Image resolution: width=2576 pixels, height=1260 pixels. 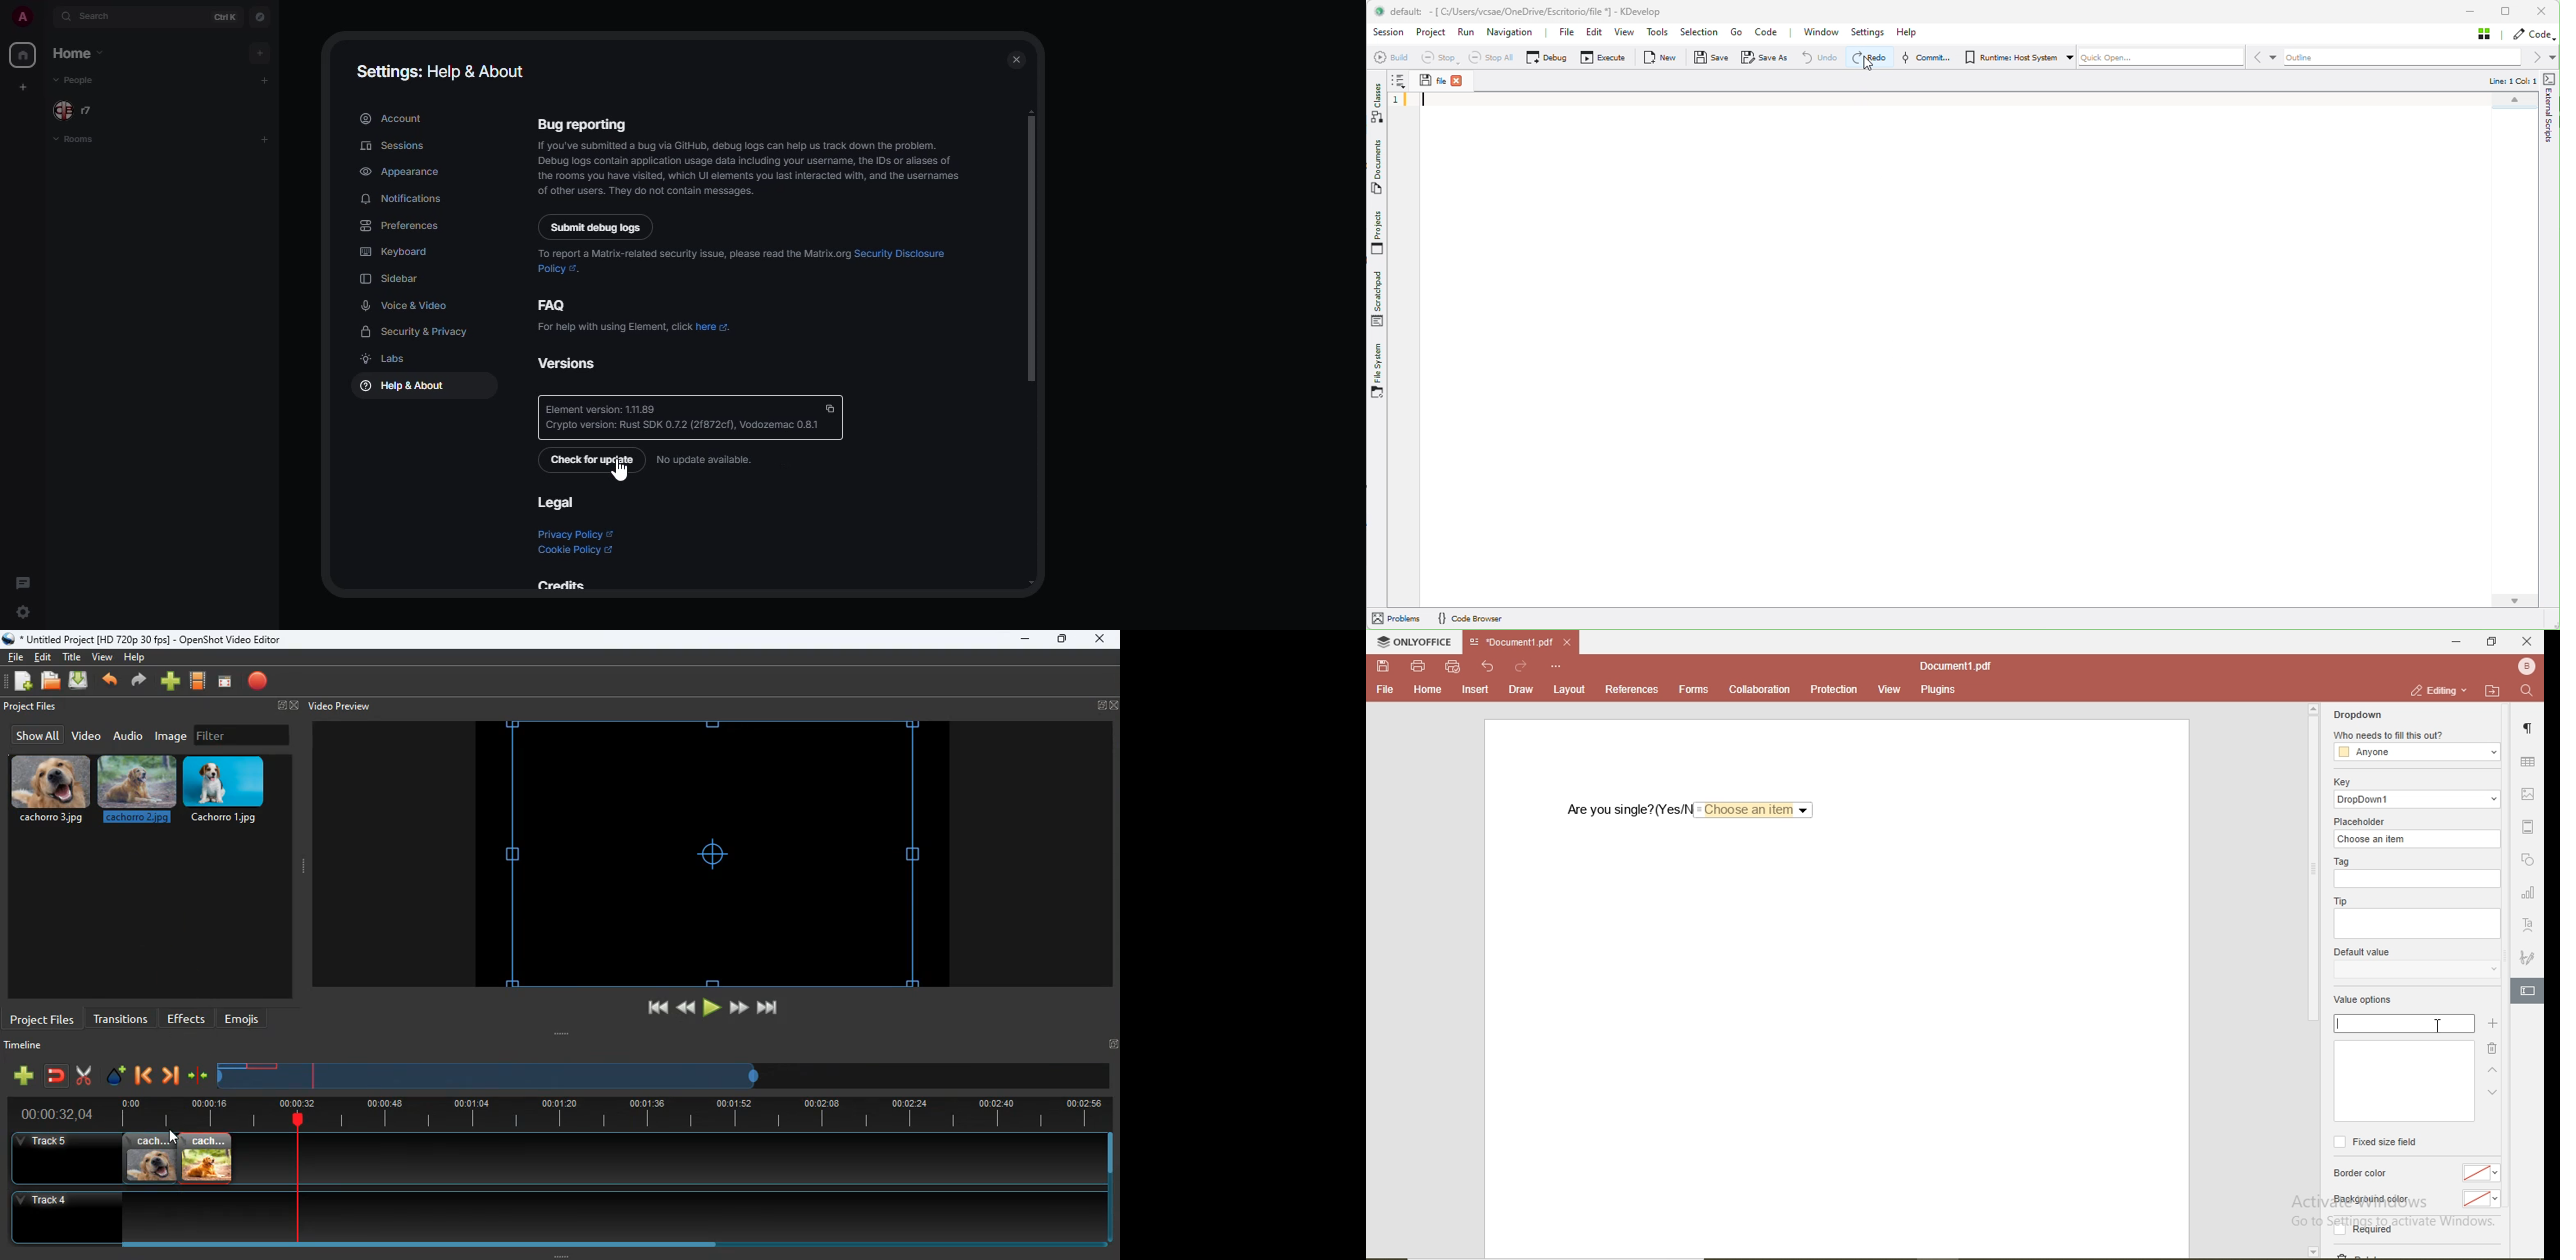 What do you see at coordinates (2492, 1048) in the screenshot?
I see `delete` at bounding box center [2492, 1048].